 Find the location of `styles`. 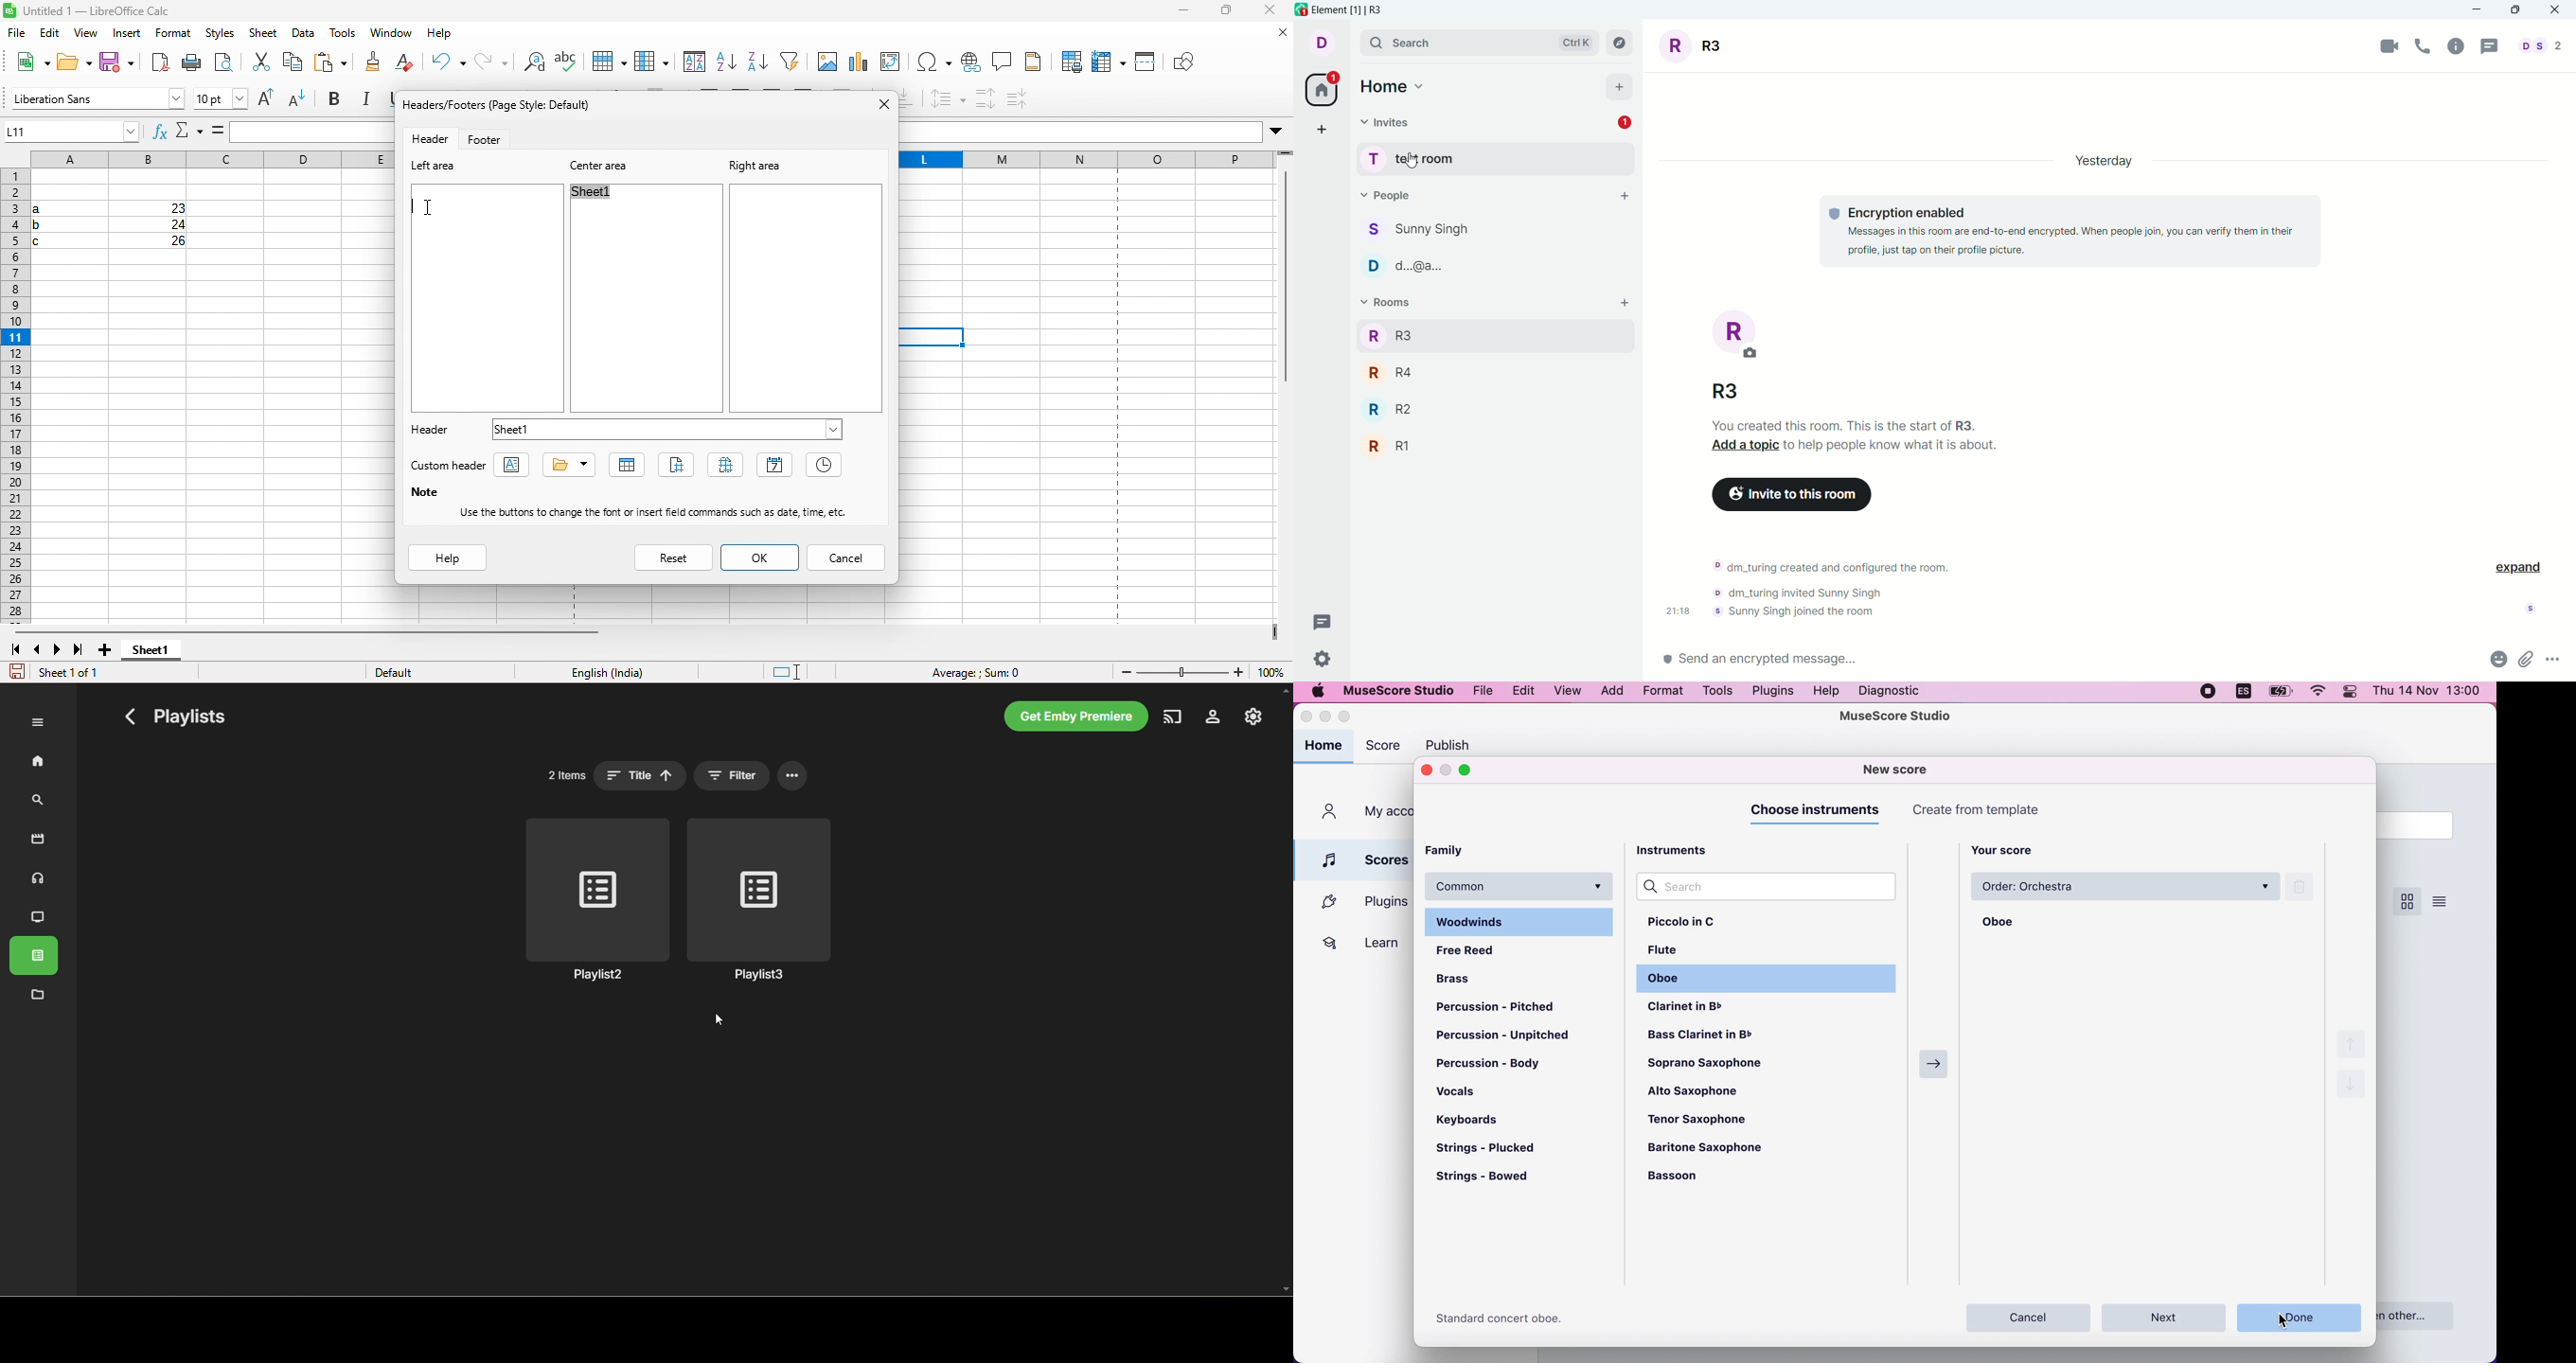

styles is located at coordinates (216, 37).